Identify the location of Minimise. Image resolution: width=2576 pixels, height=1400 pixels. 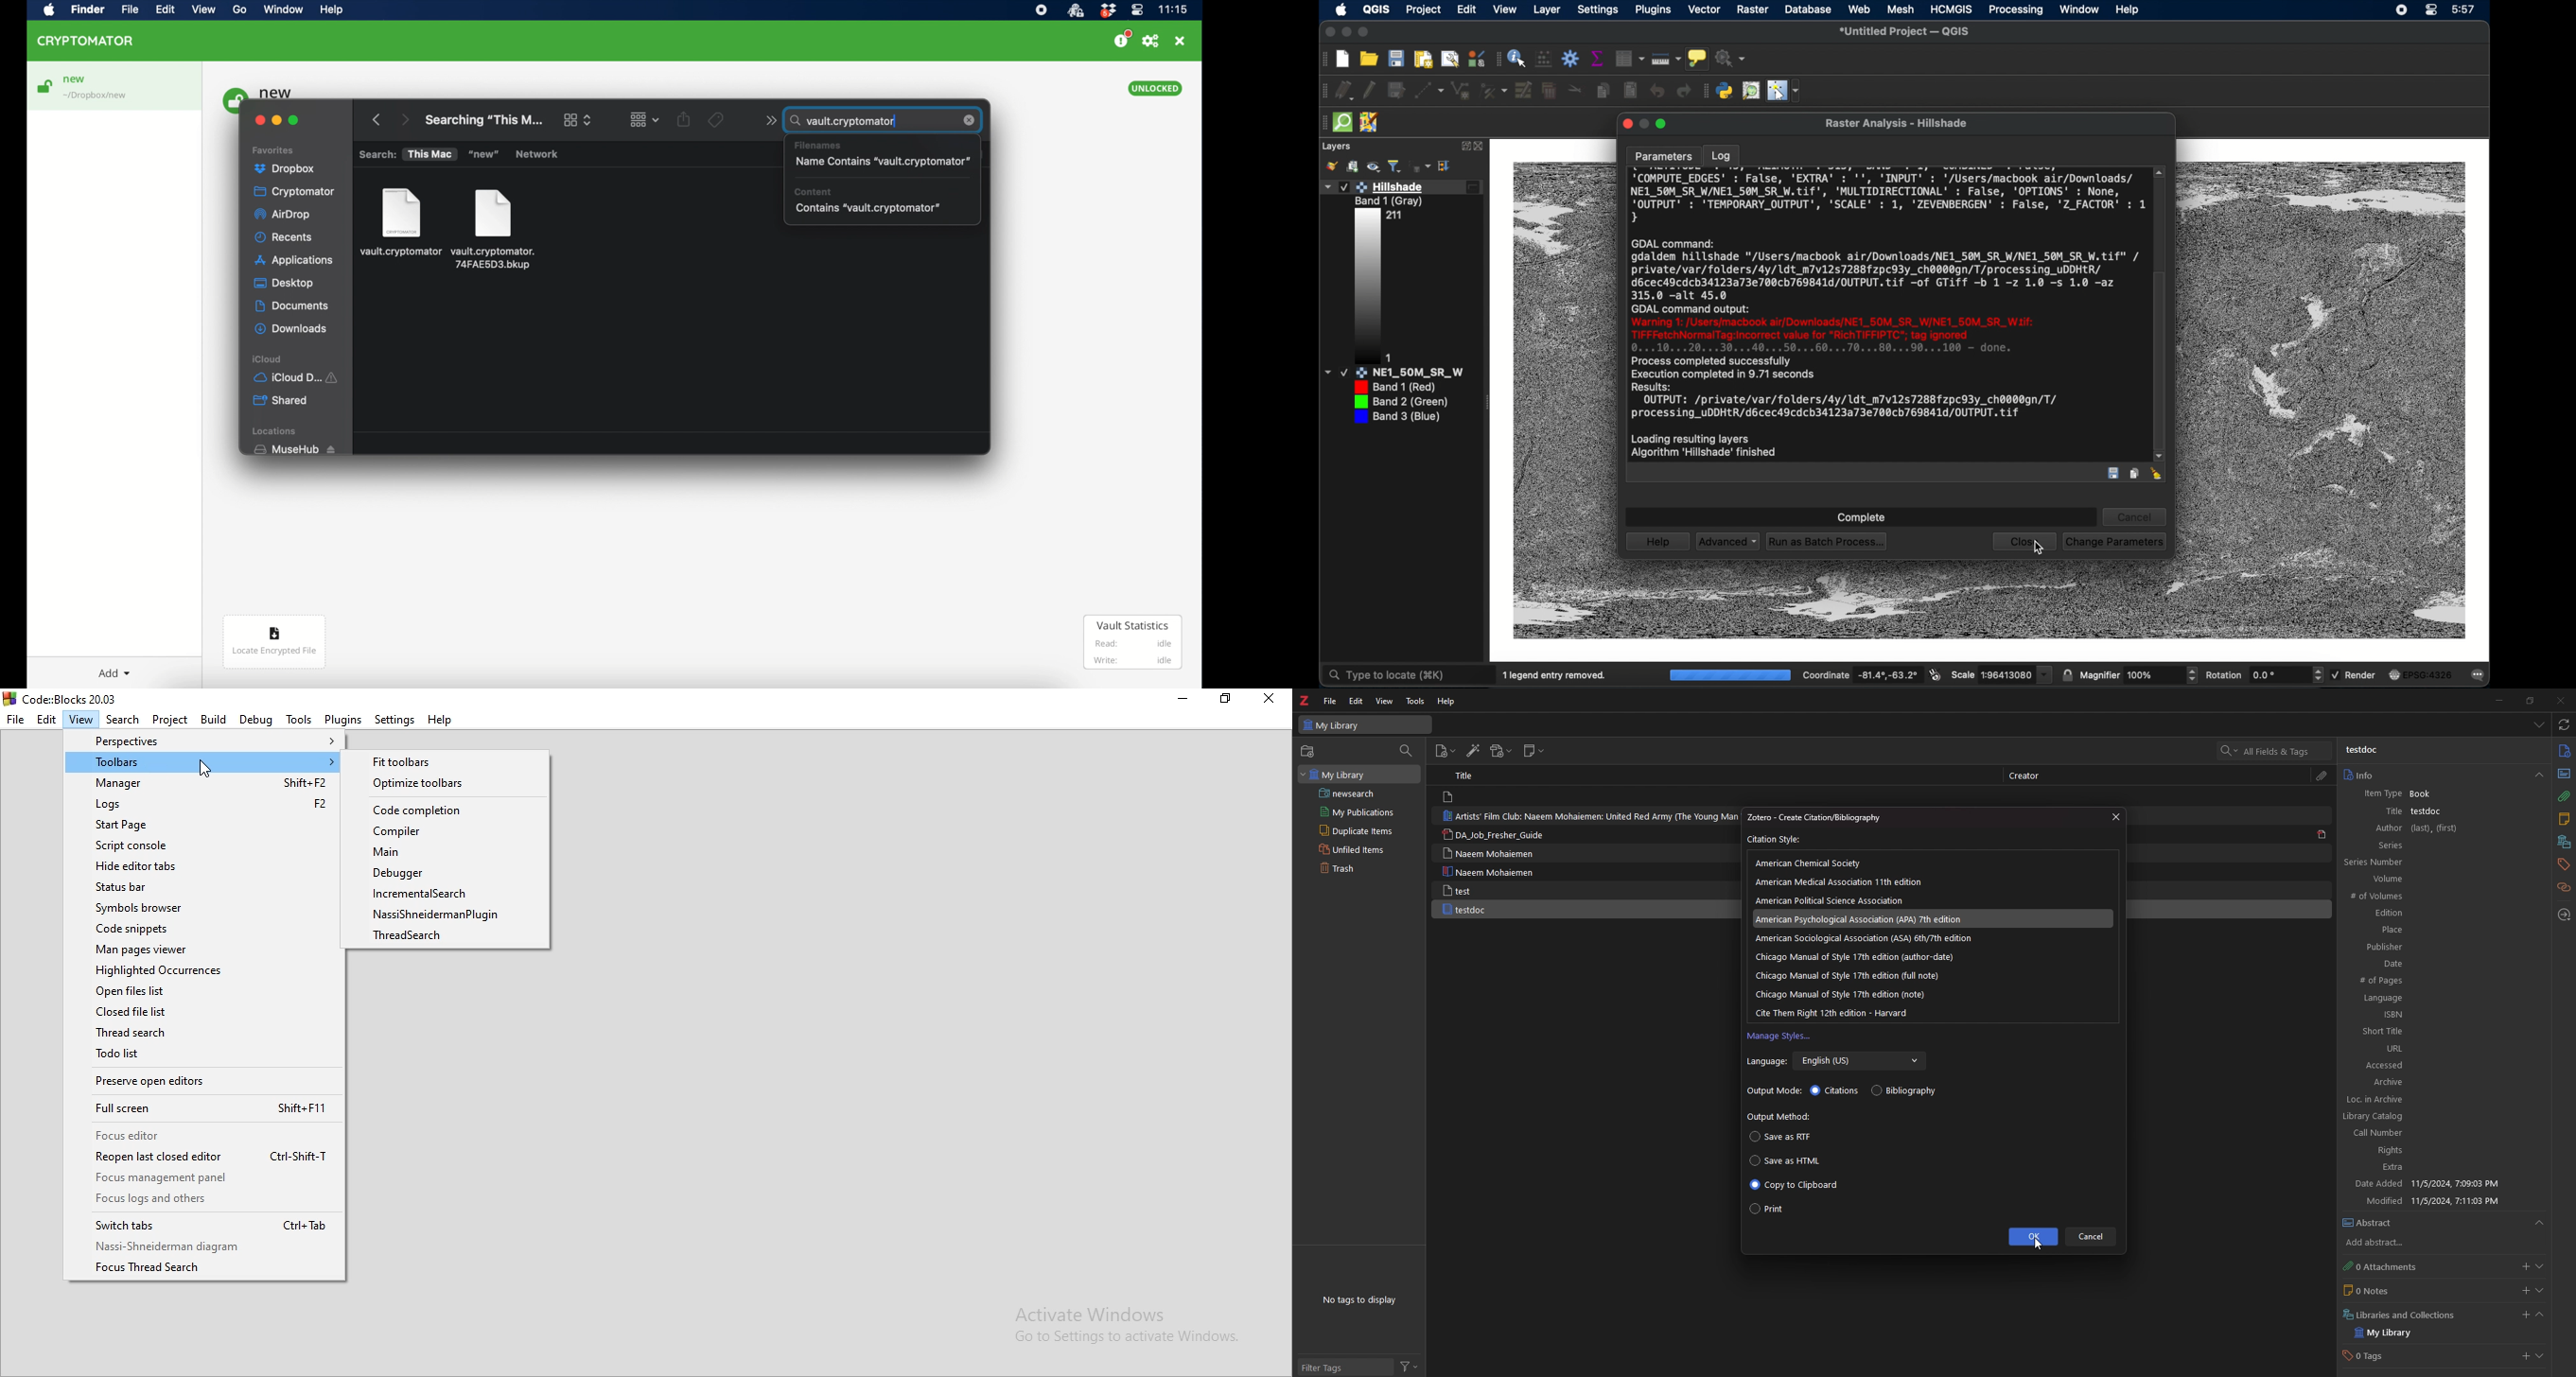
(1186, 699).